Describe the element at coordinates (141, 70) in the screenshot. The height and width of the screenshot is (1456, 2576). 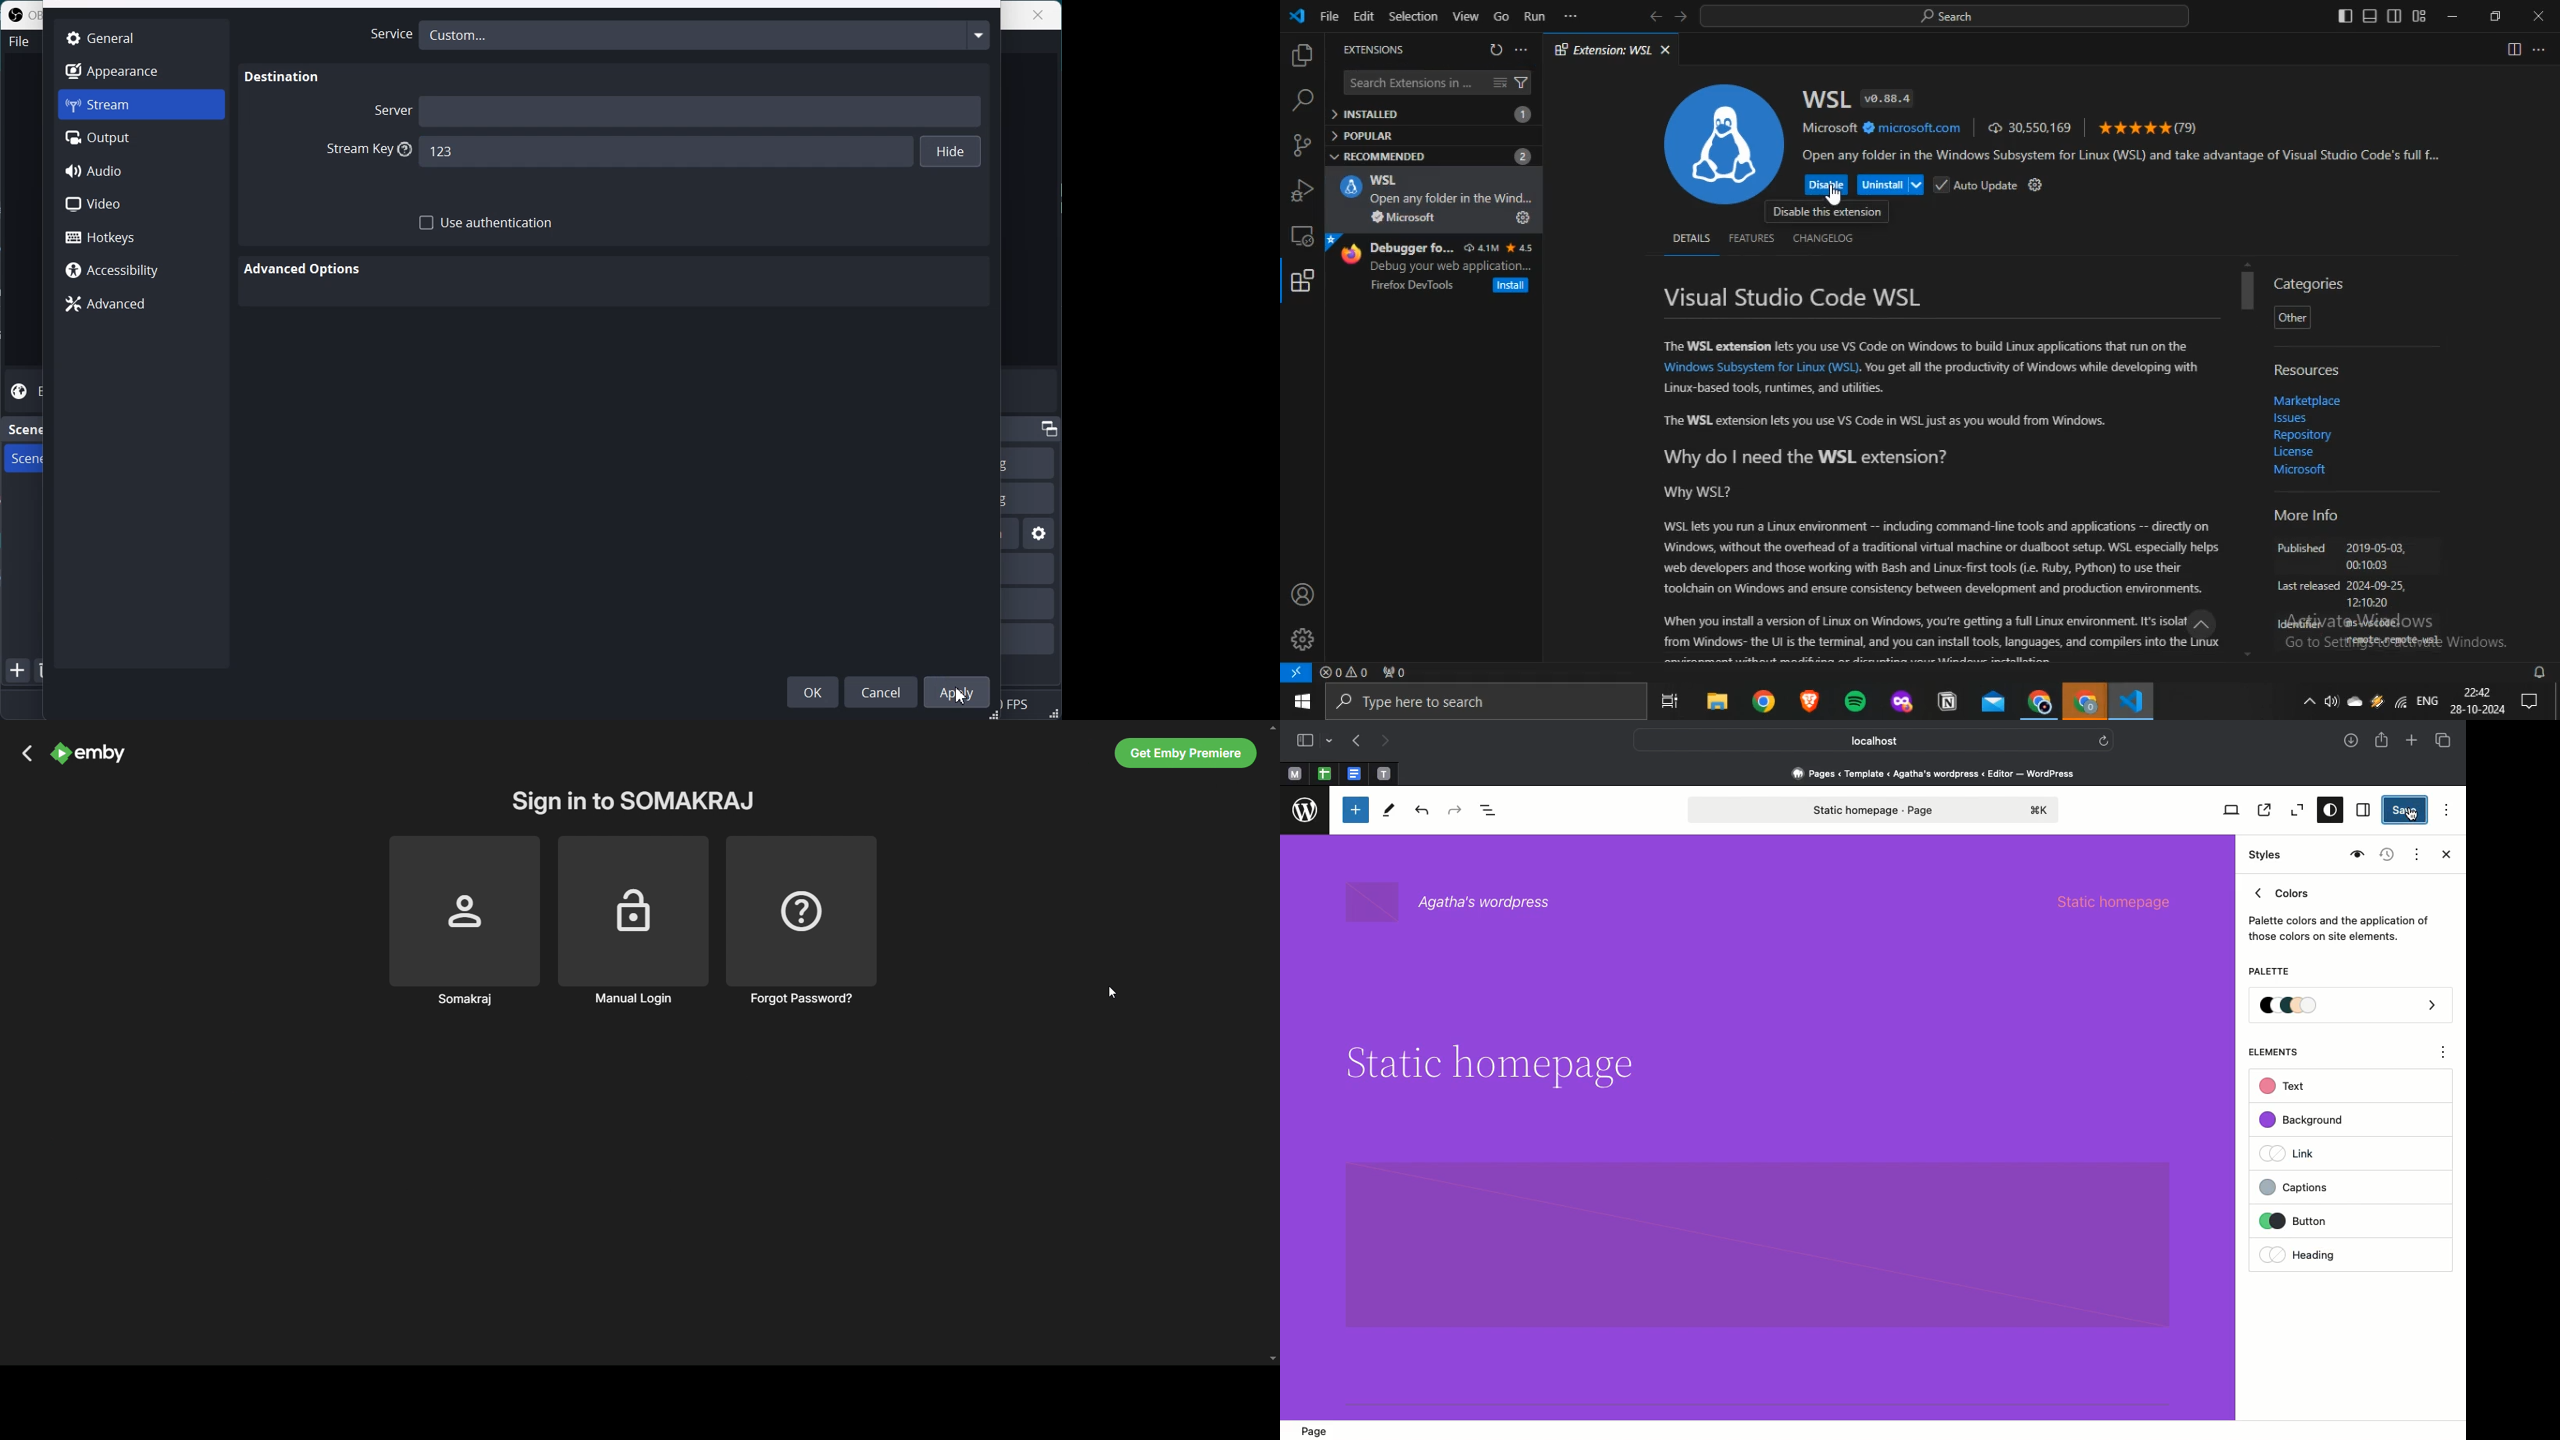
I see `Appearance` at that location.